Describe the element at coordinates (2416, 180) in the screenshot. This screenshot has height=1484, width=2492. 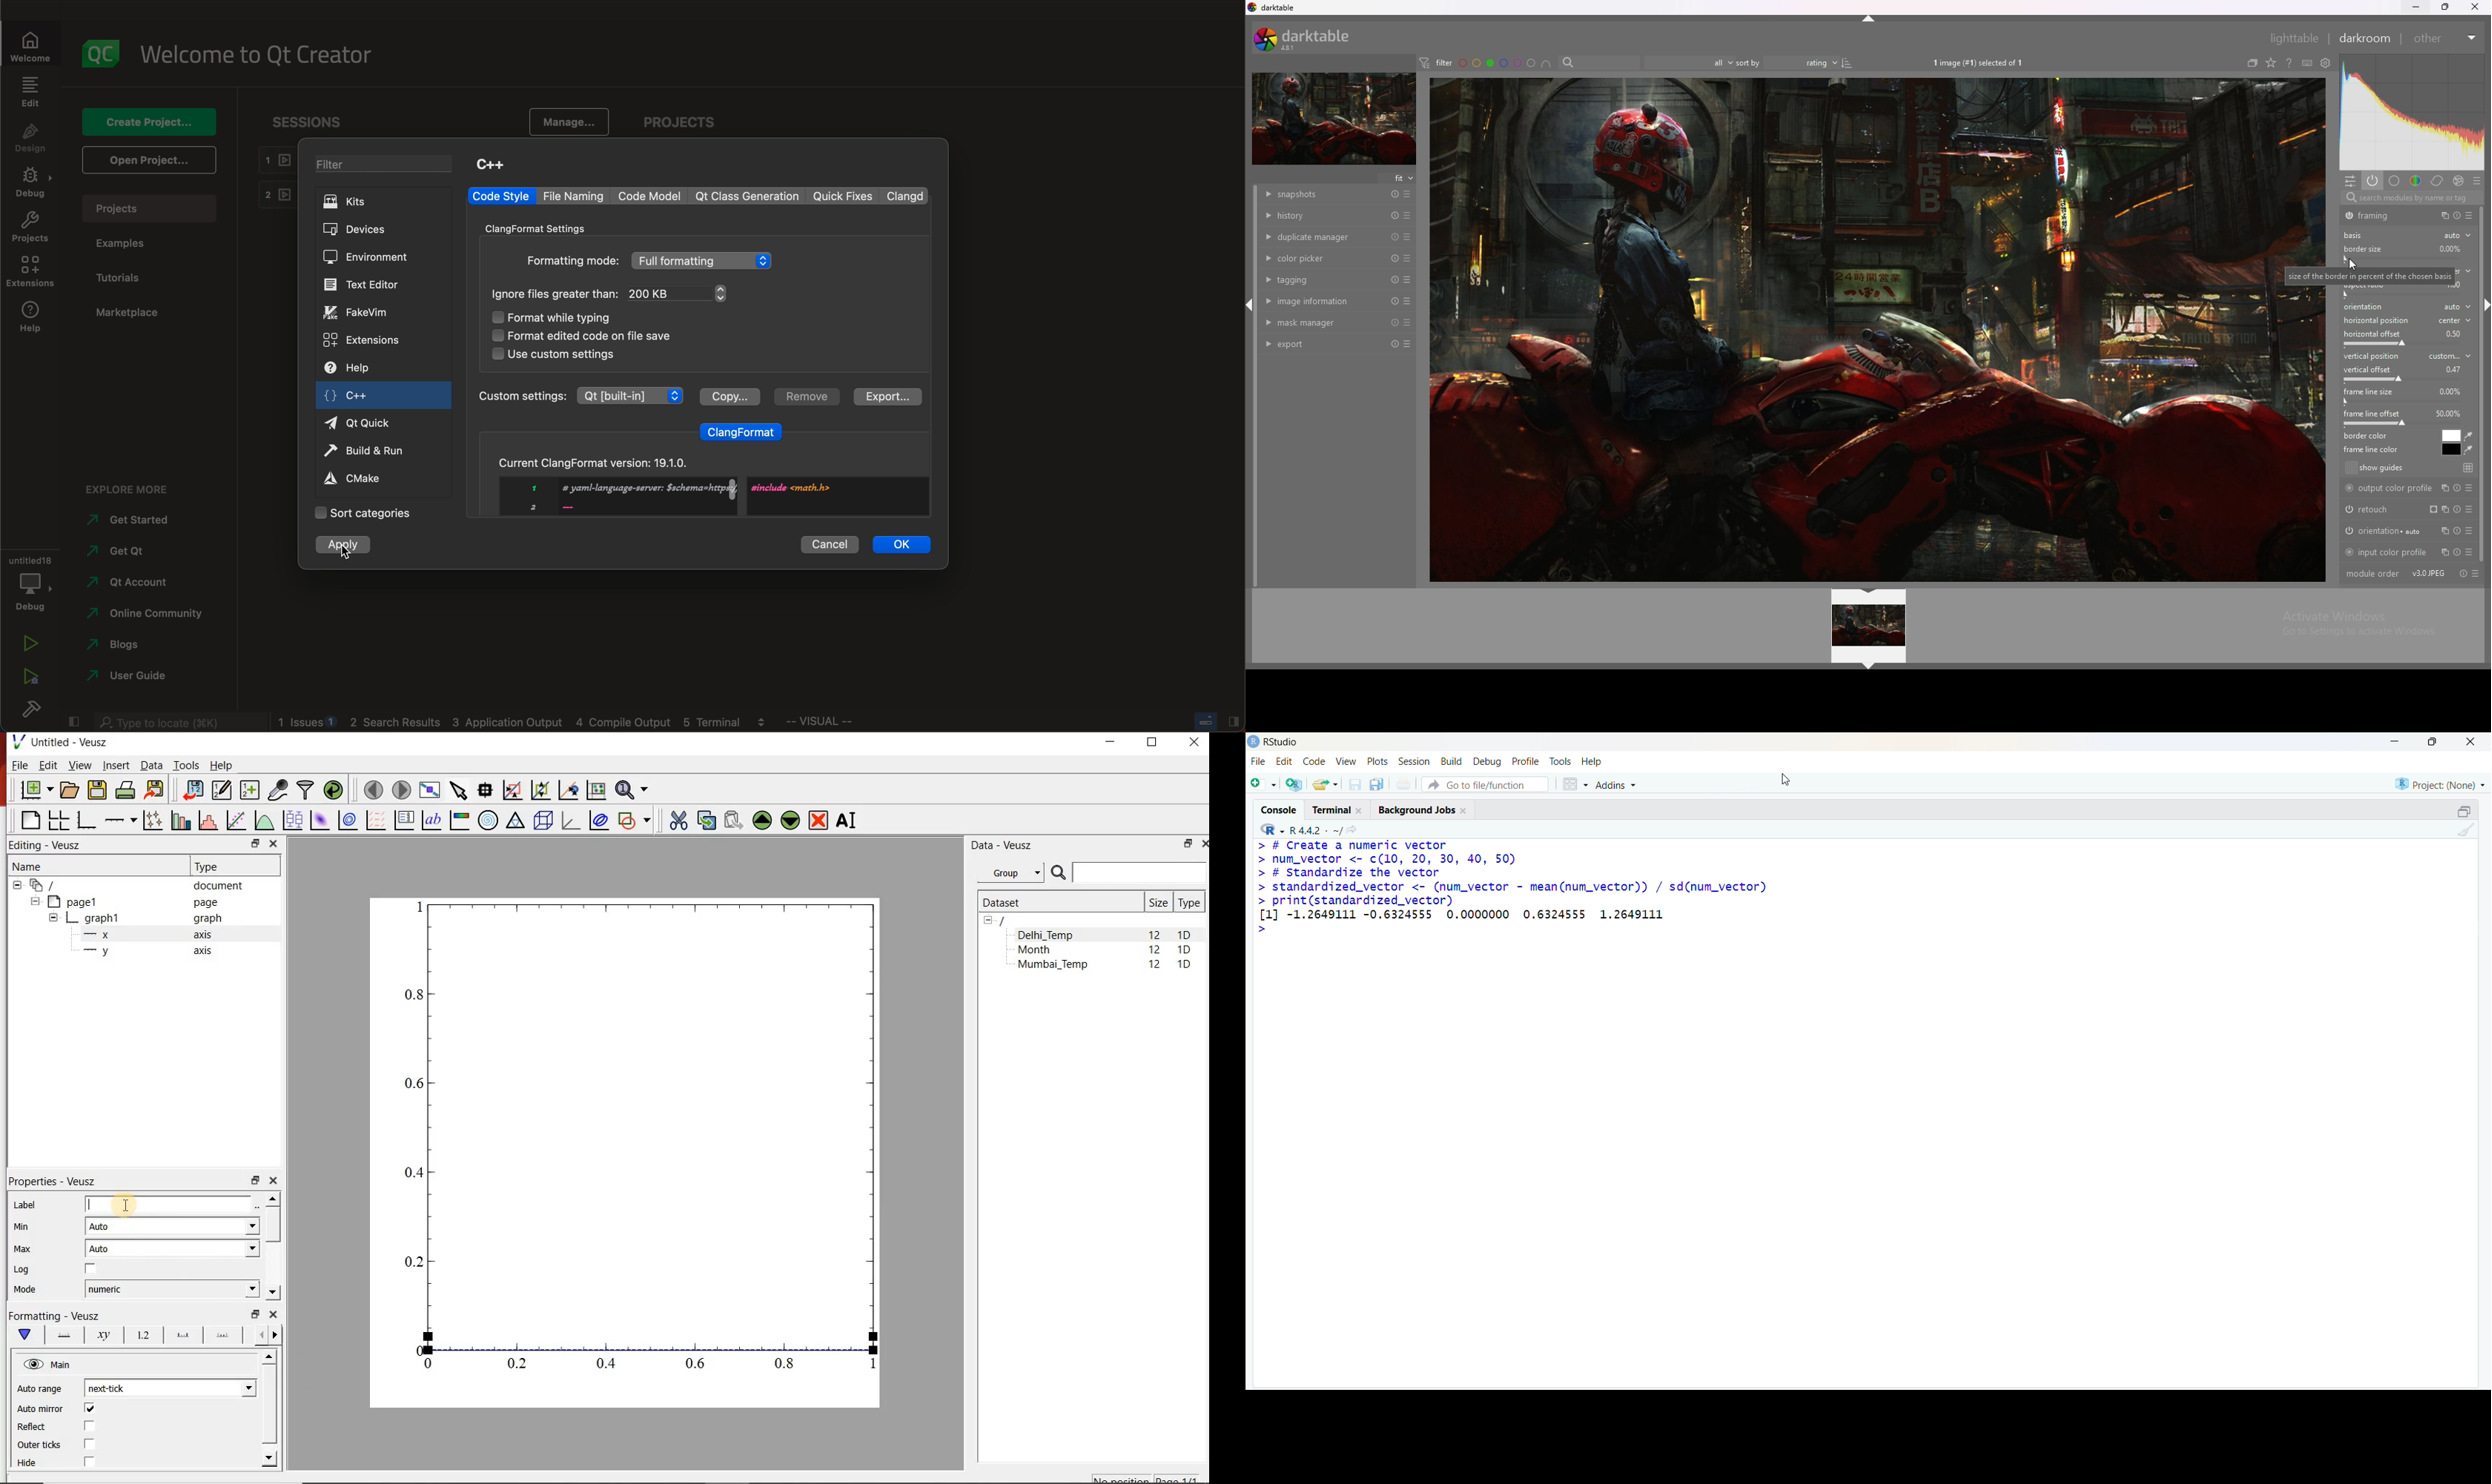
I see `color` at that location.